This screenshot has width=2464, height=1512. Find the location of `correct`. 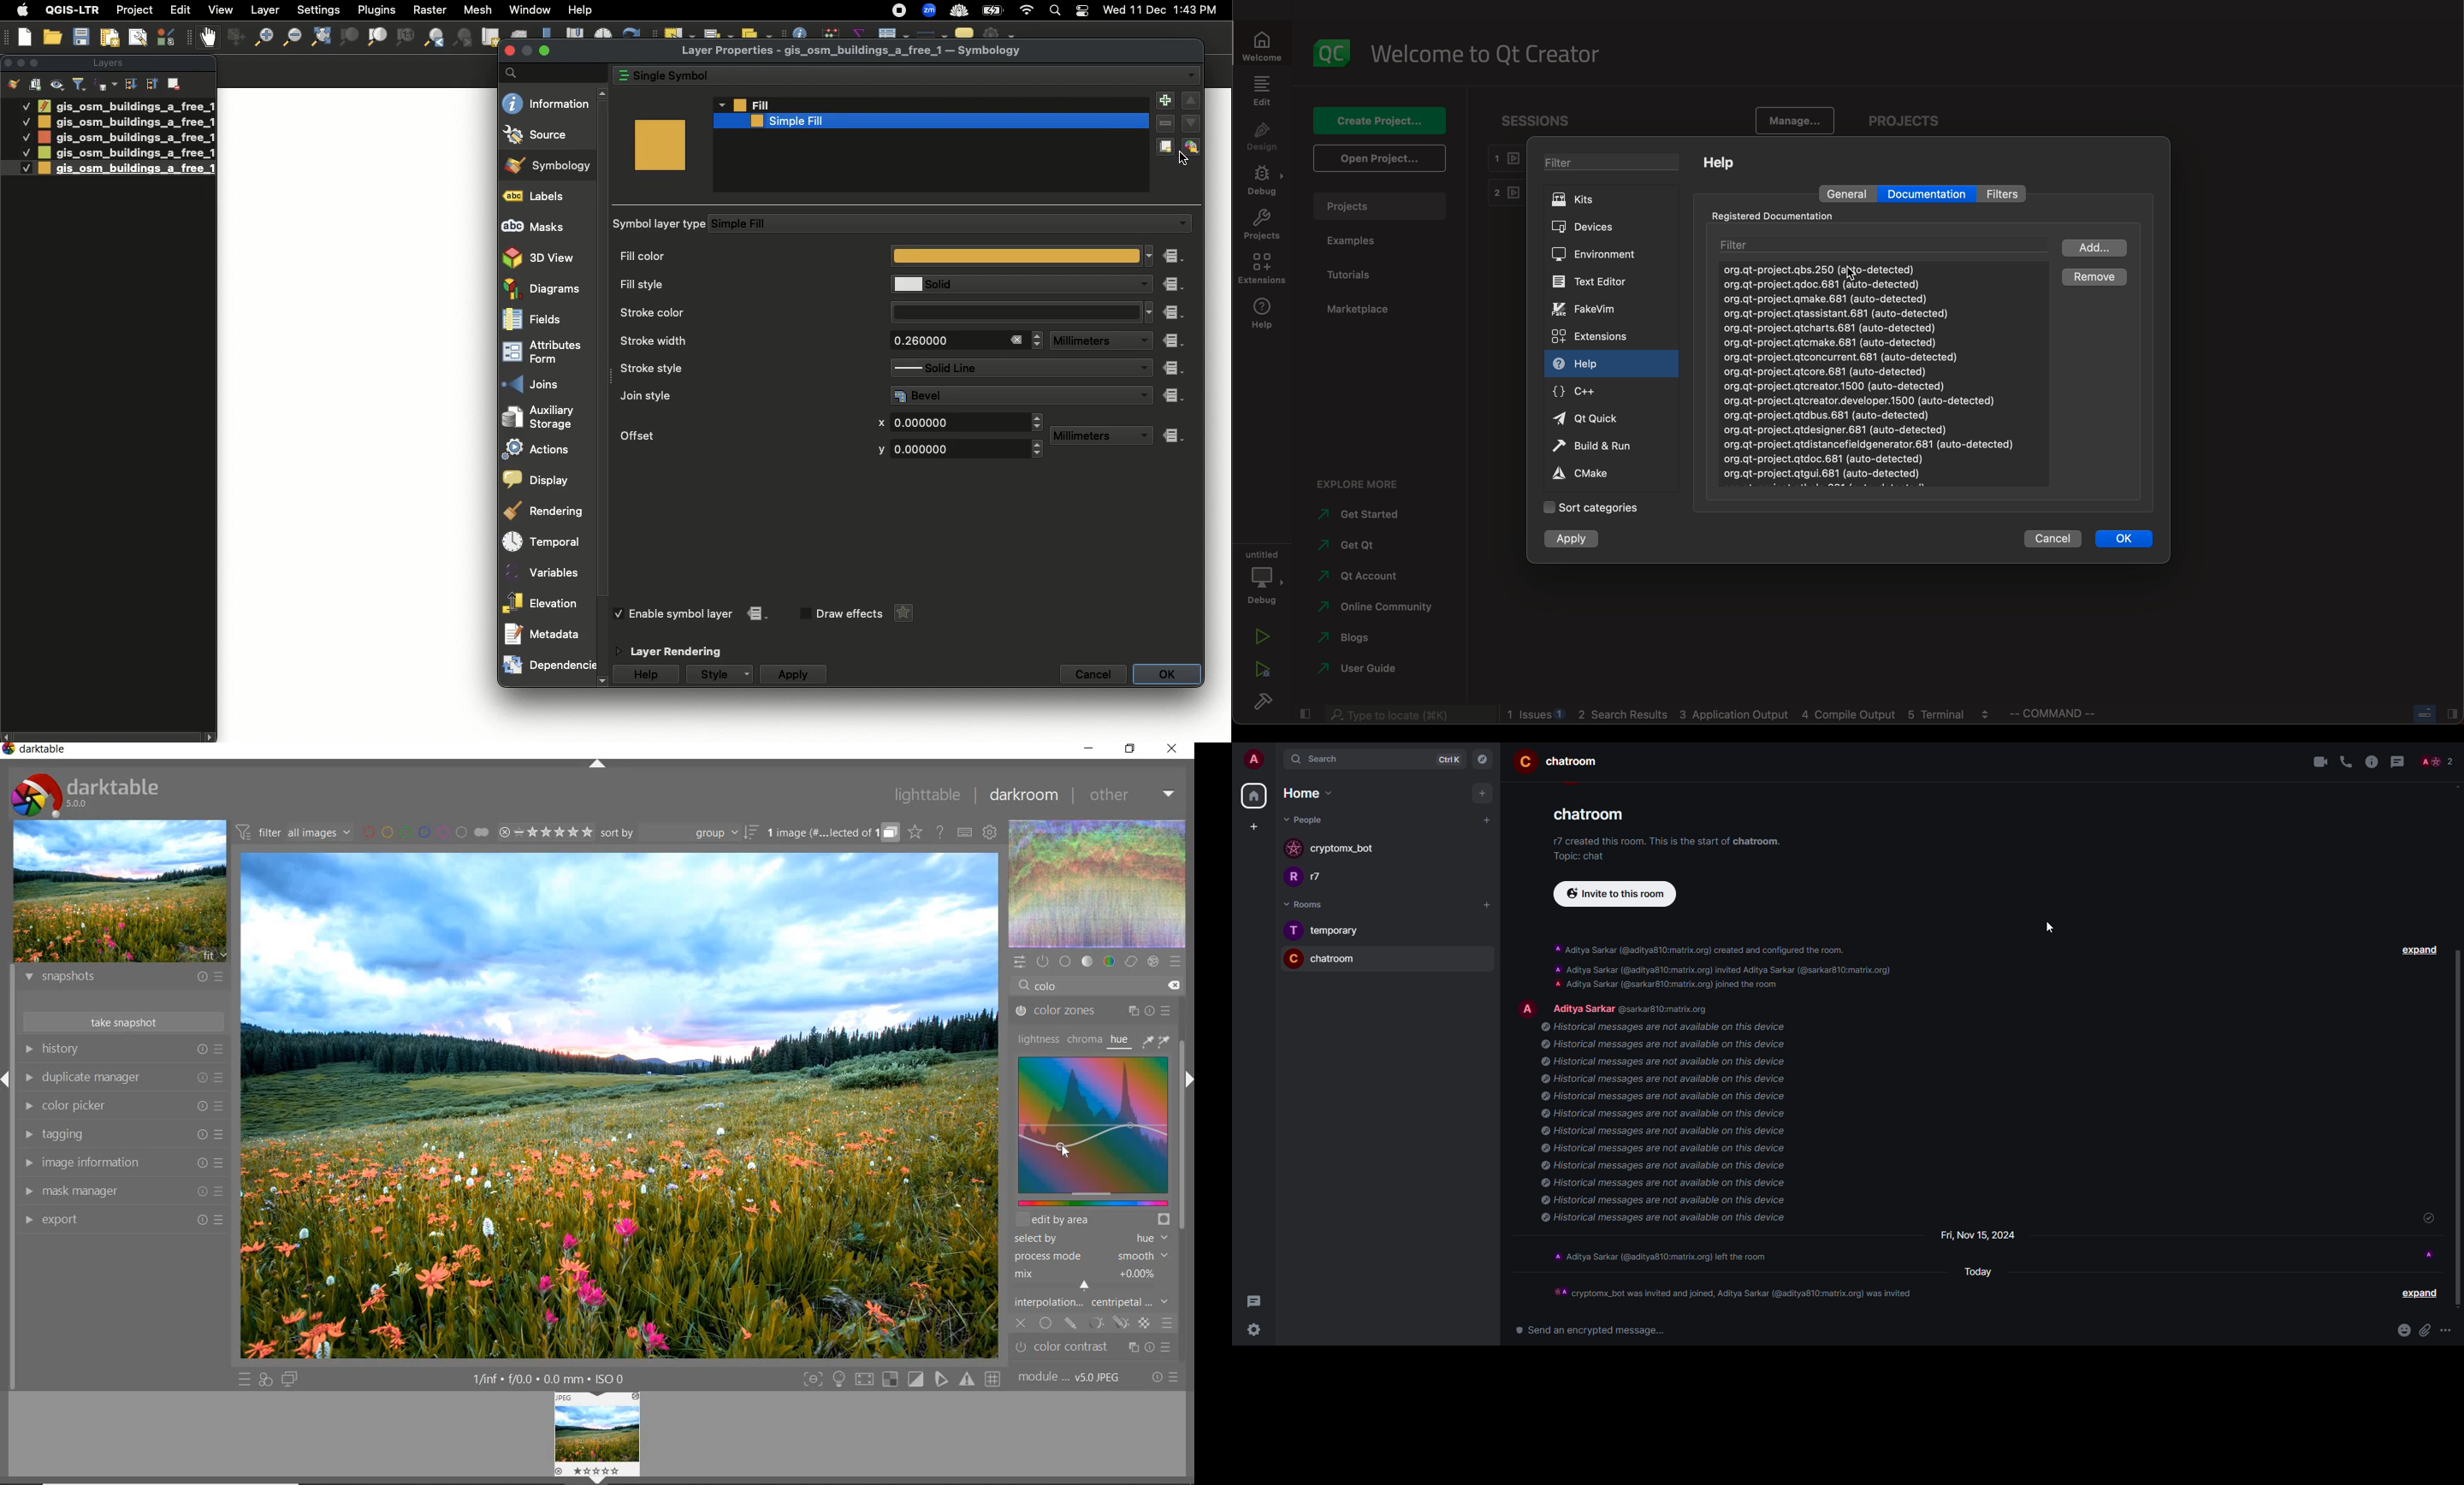

correct is located at coordinates (1131, 961).